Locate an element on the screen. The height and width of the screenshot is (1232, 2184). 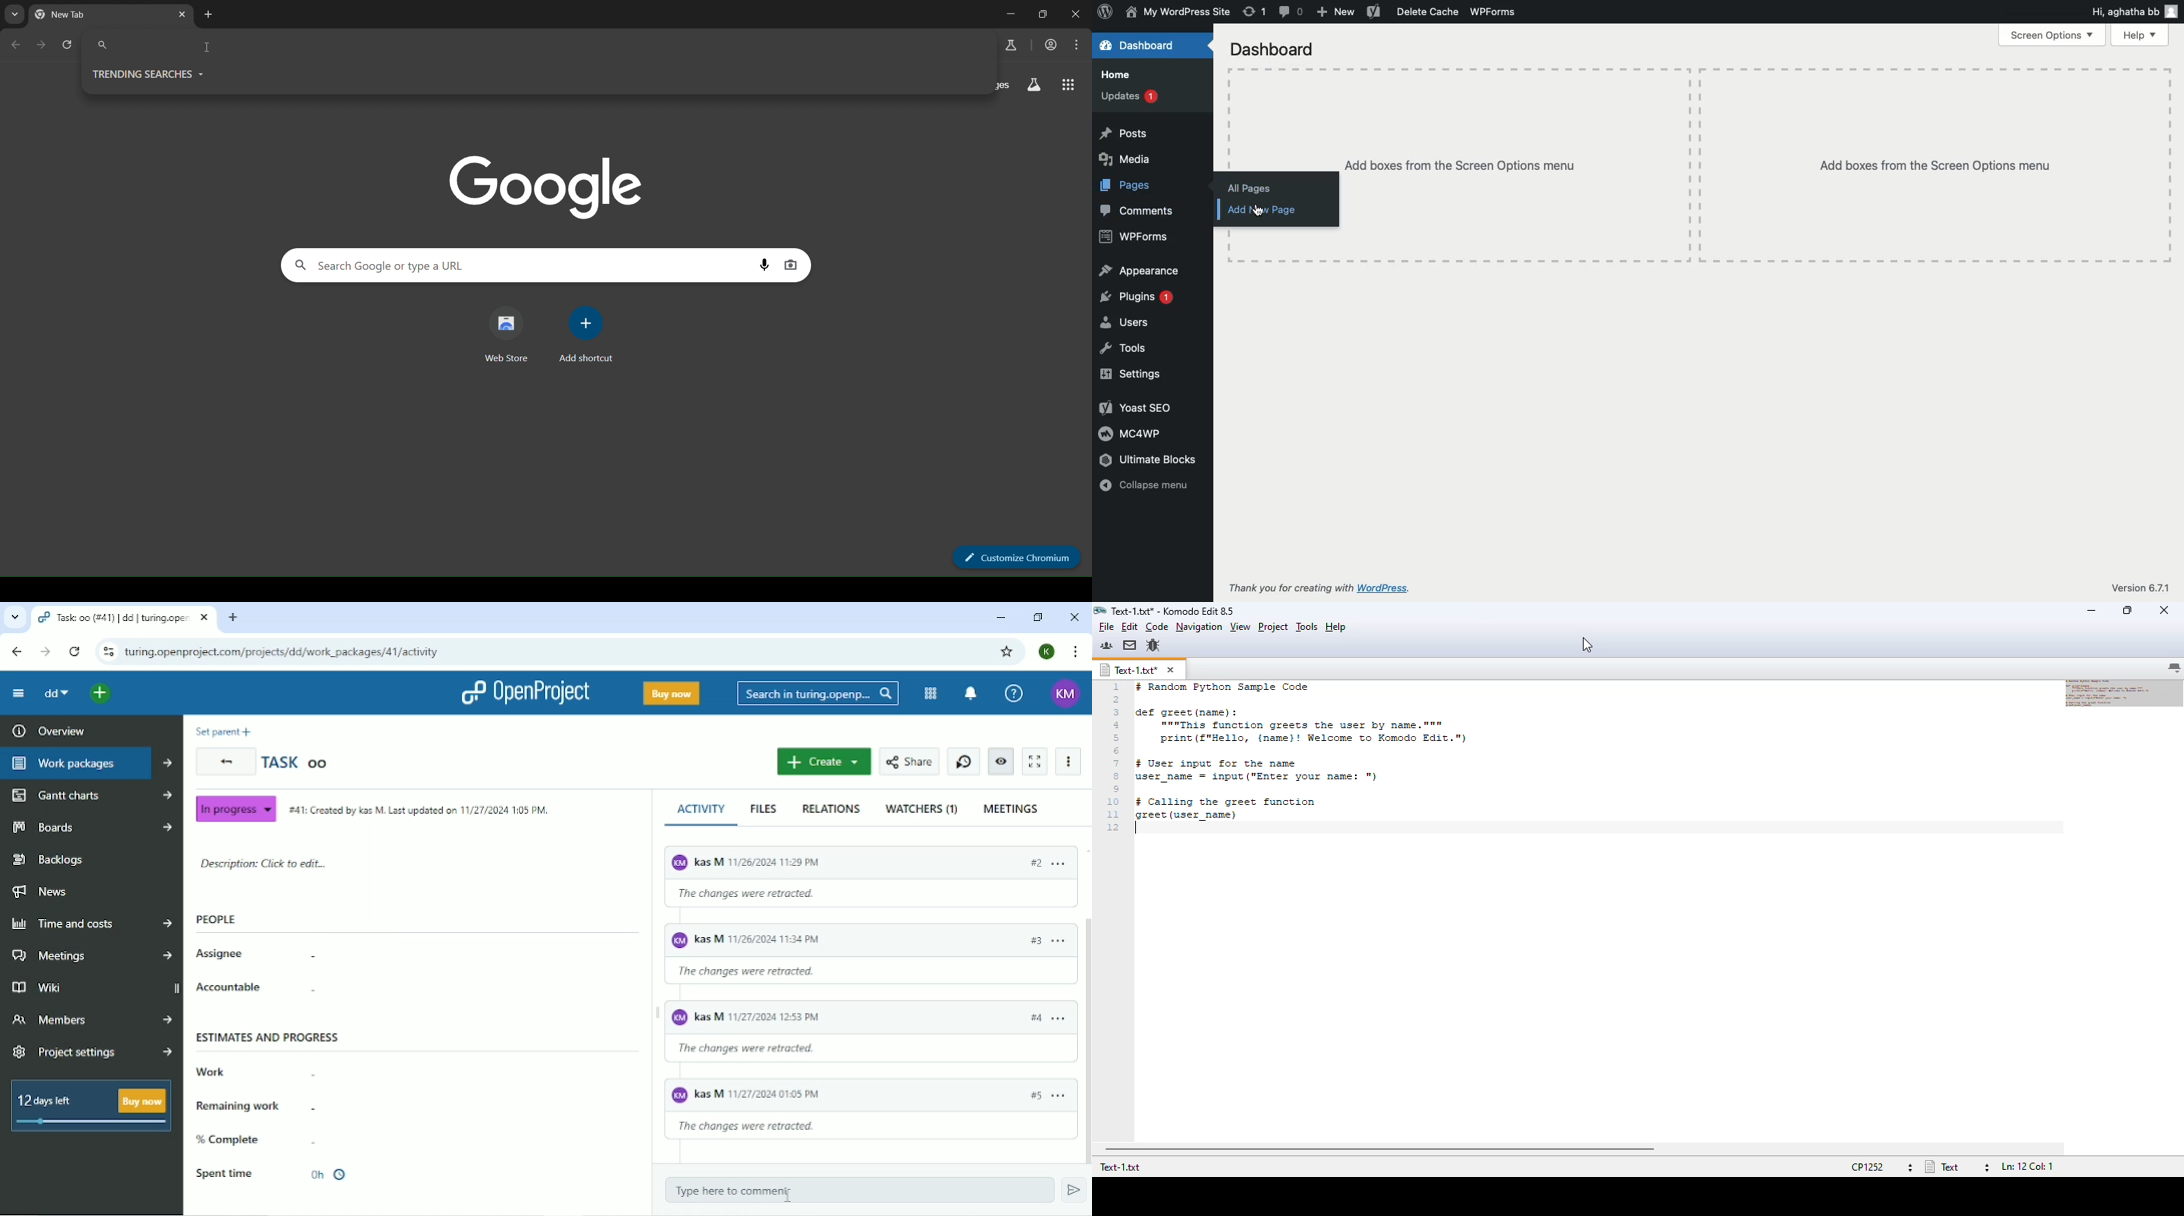
Submit comment is located at coordinates (1074, 1191).